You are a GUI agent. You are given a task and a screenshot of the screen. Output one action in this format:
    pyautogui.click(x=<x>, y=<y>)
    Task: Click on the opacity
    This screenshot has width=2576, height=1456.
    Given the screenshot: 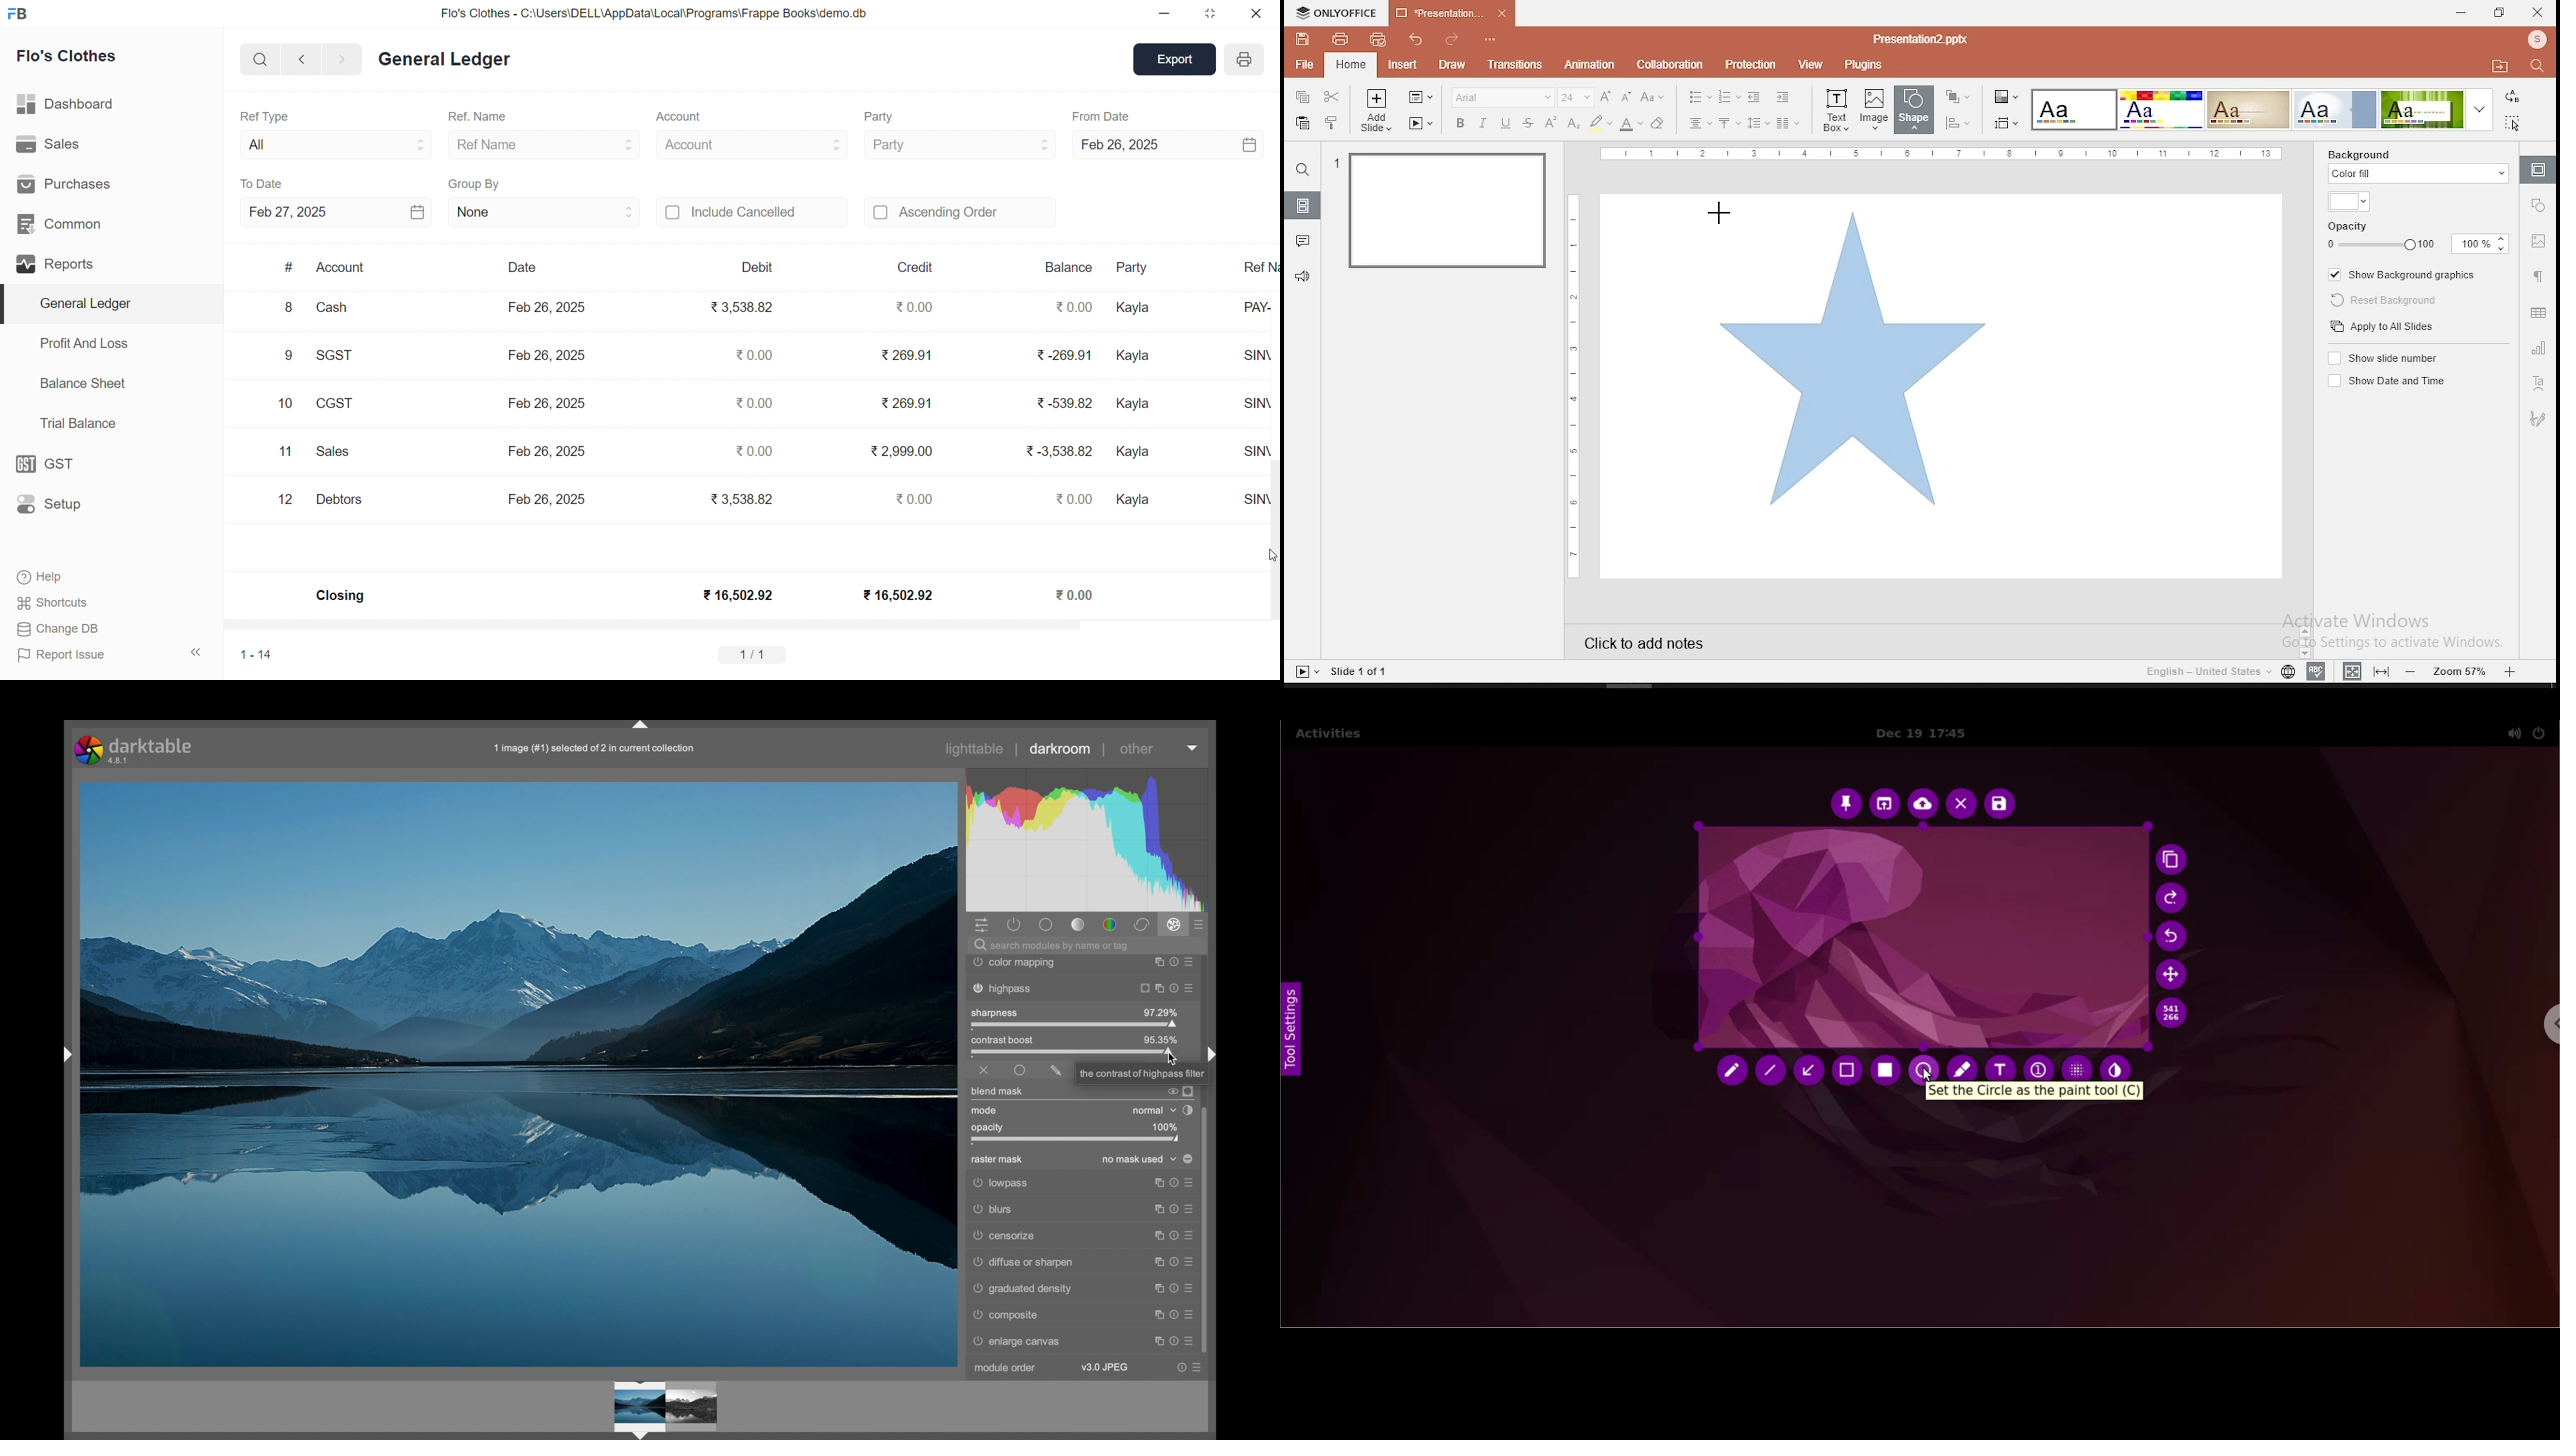 What is the action you would take?
    pyautogui.click(x=2415, y=236)
    